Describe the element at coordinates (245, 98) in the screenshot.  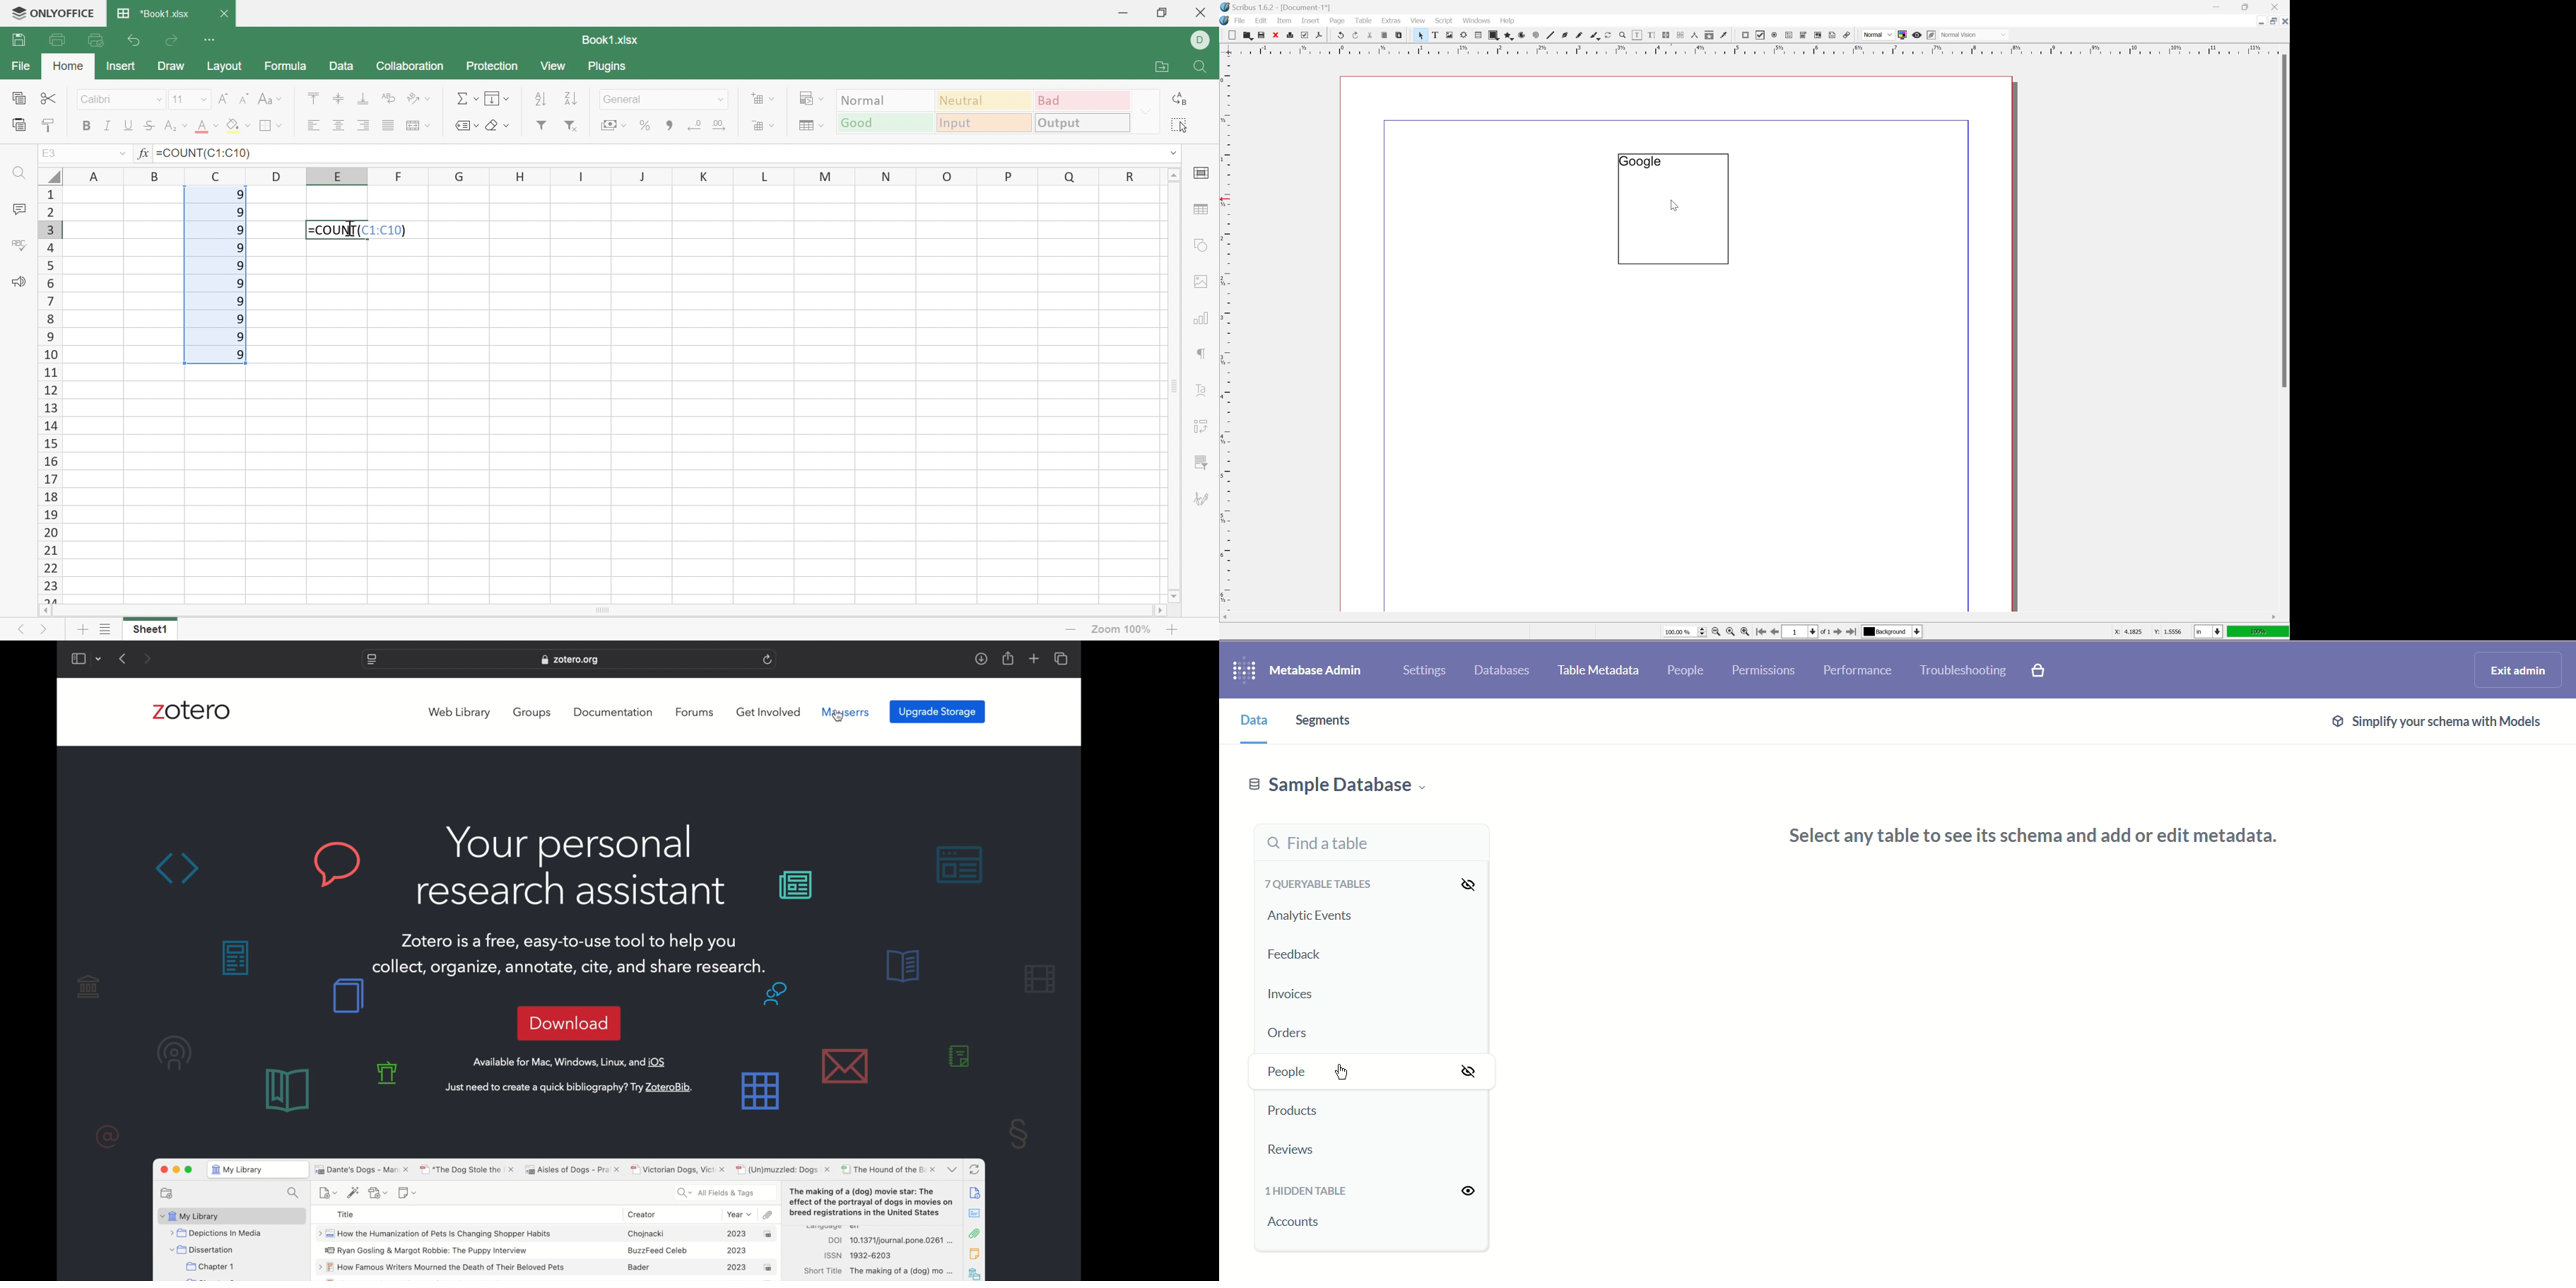
I see `Decrement font size` at that location.